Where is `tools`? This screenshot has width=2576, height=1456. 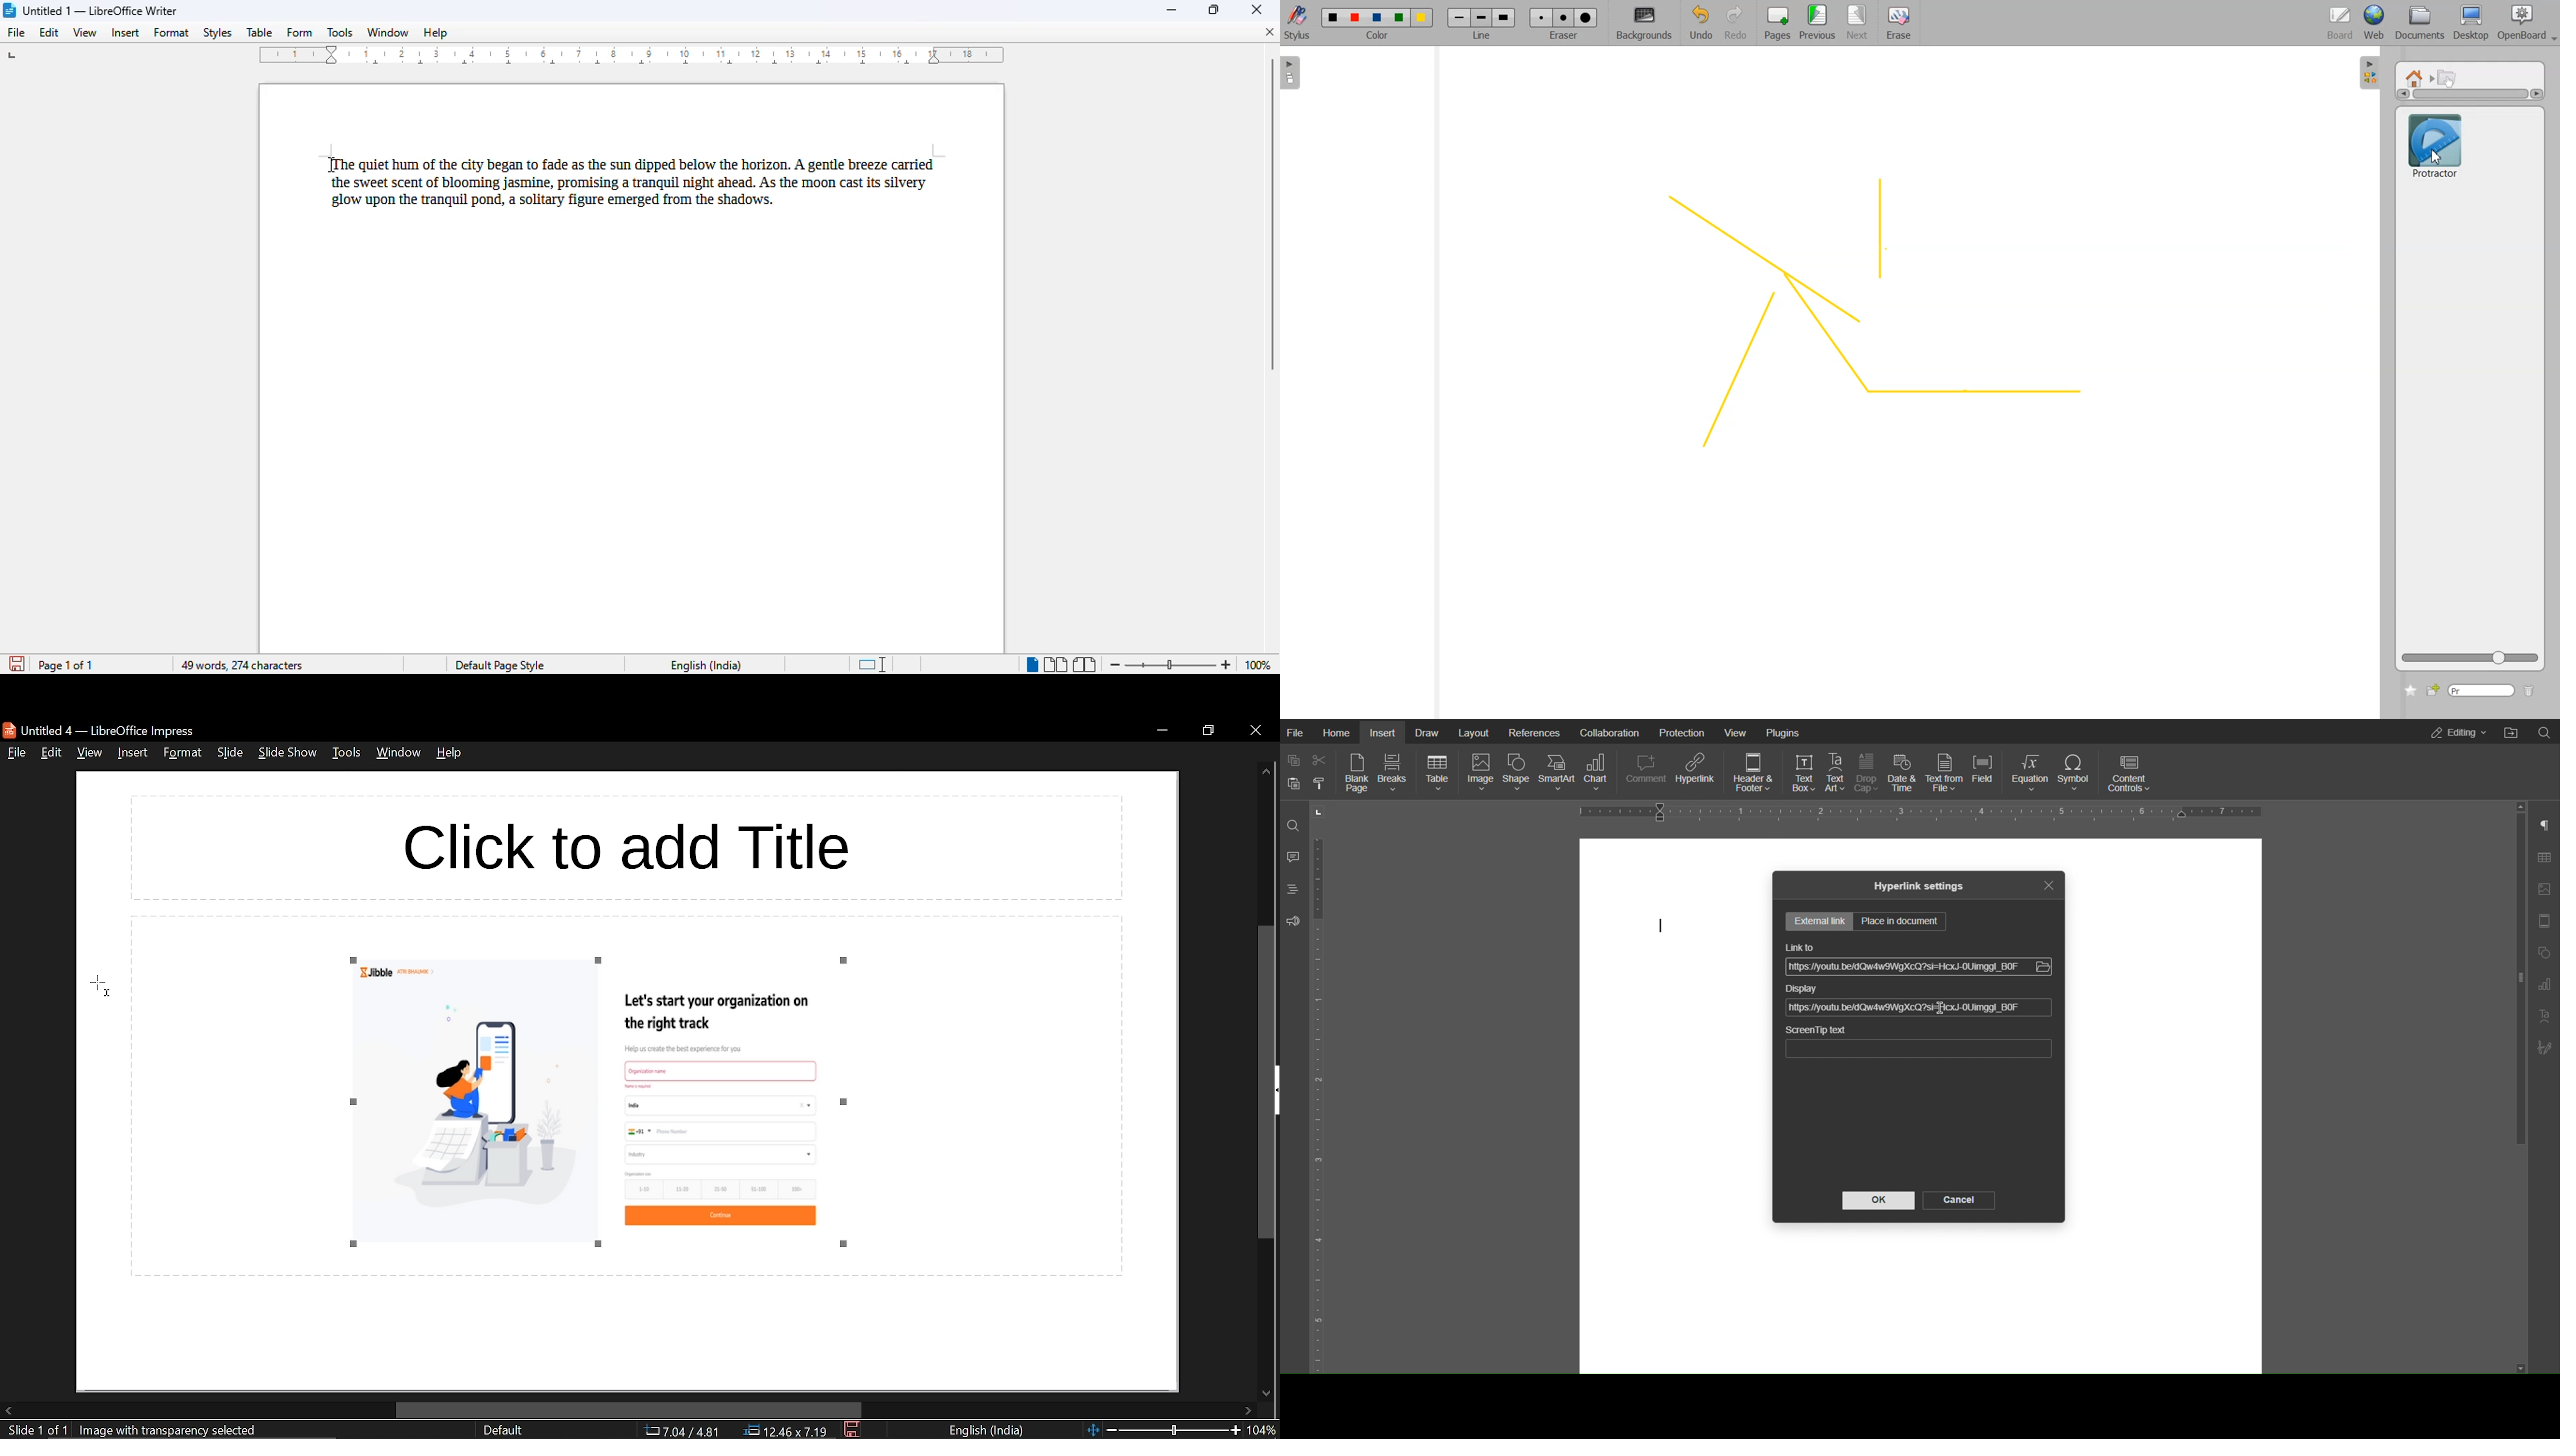 tools is located at coordinates (340, 32).